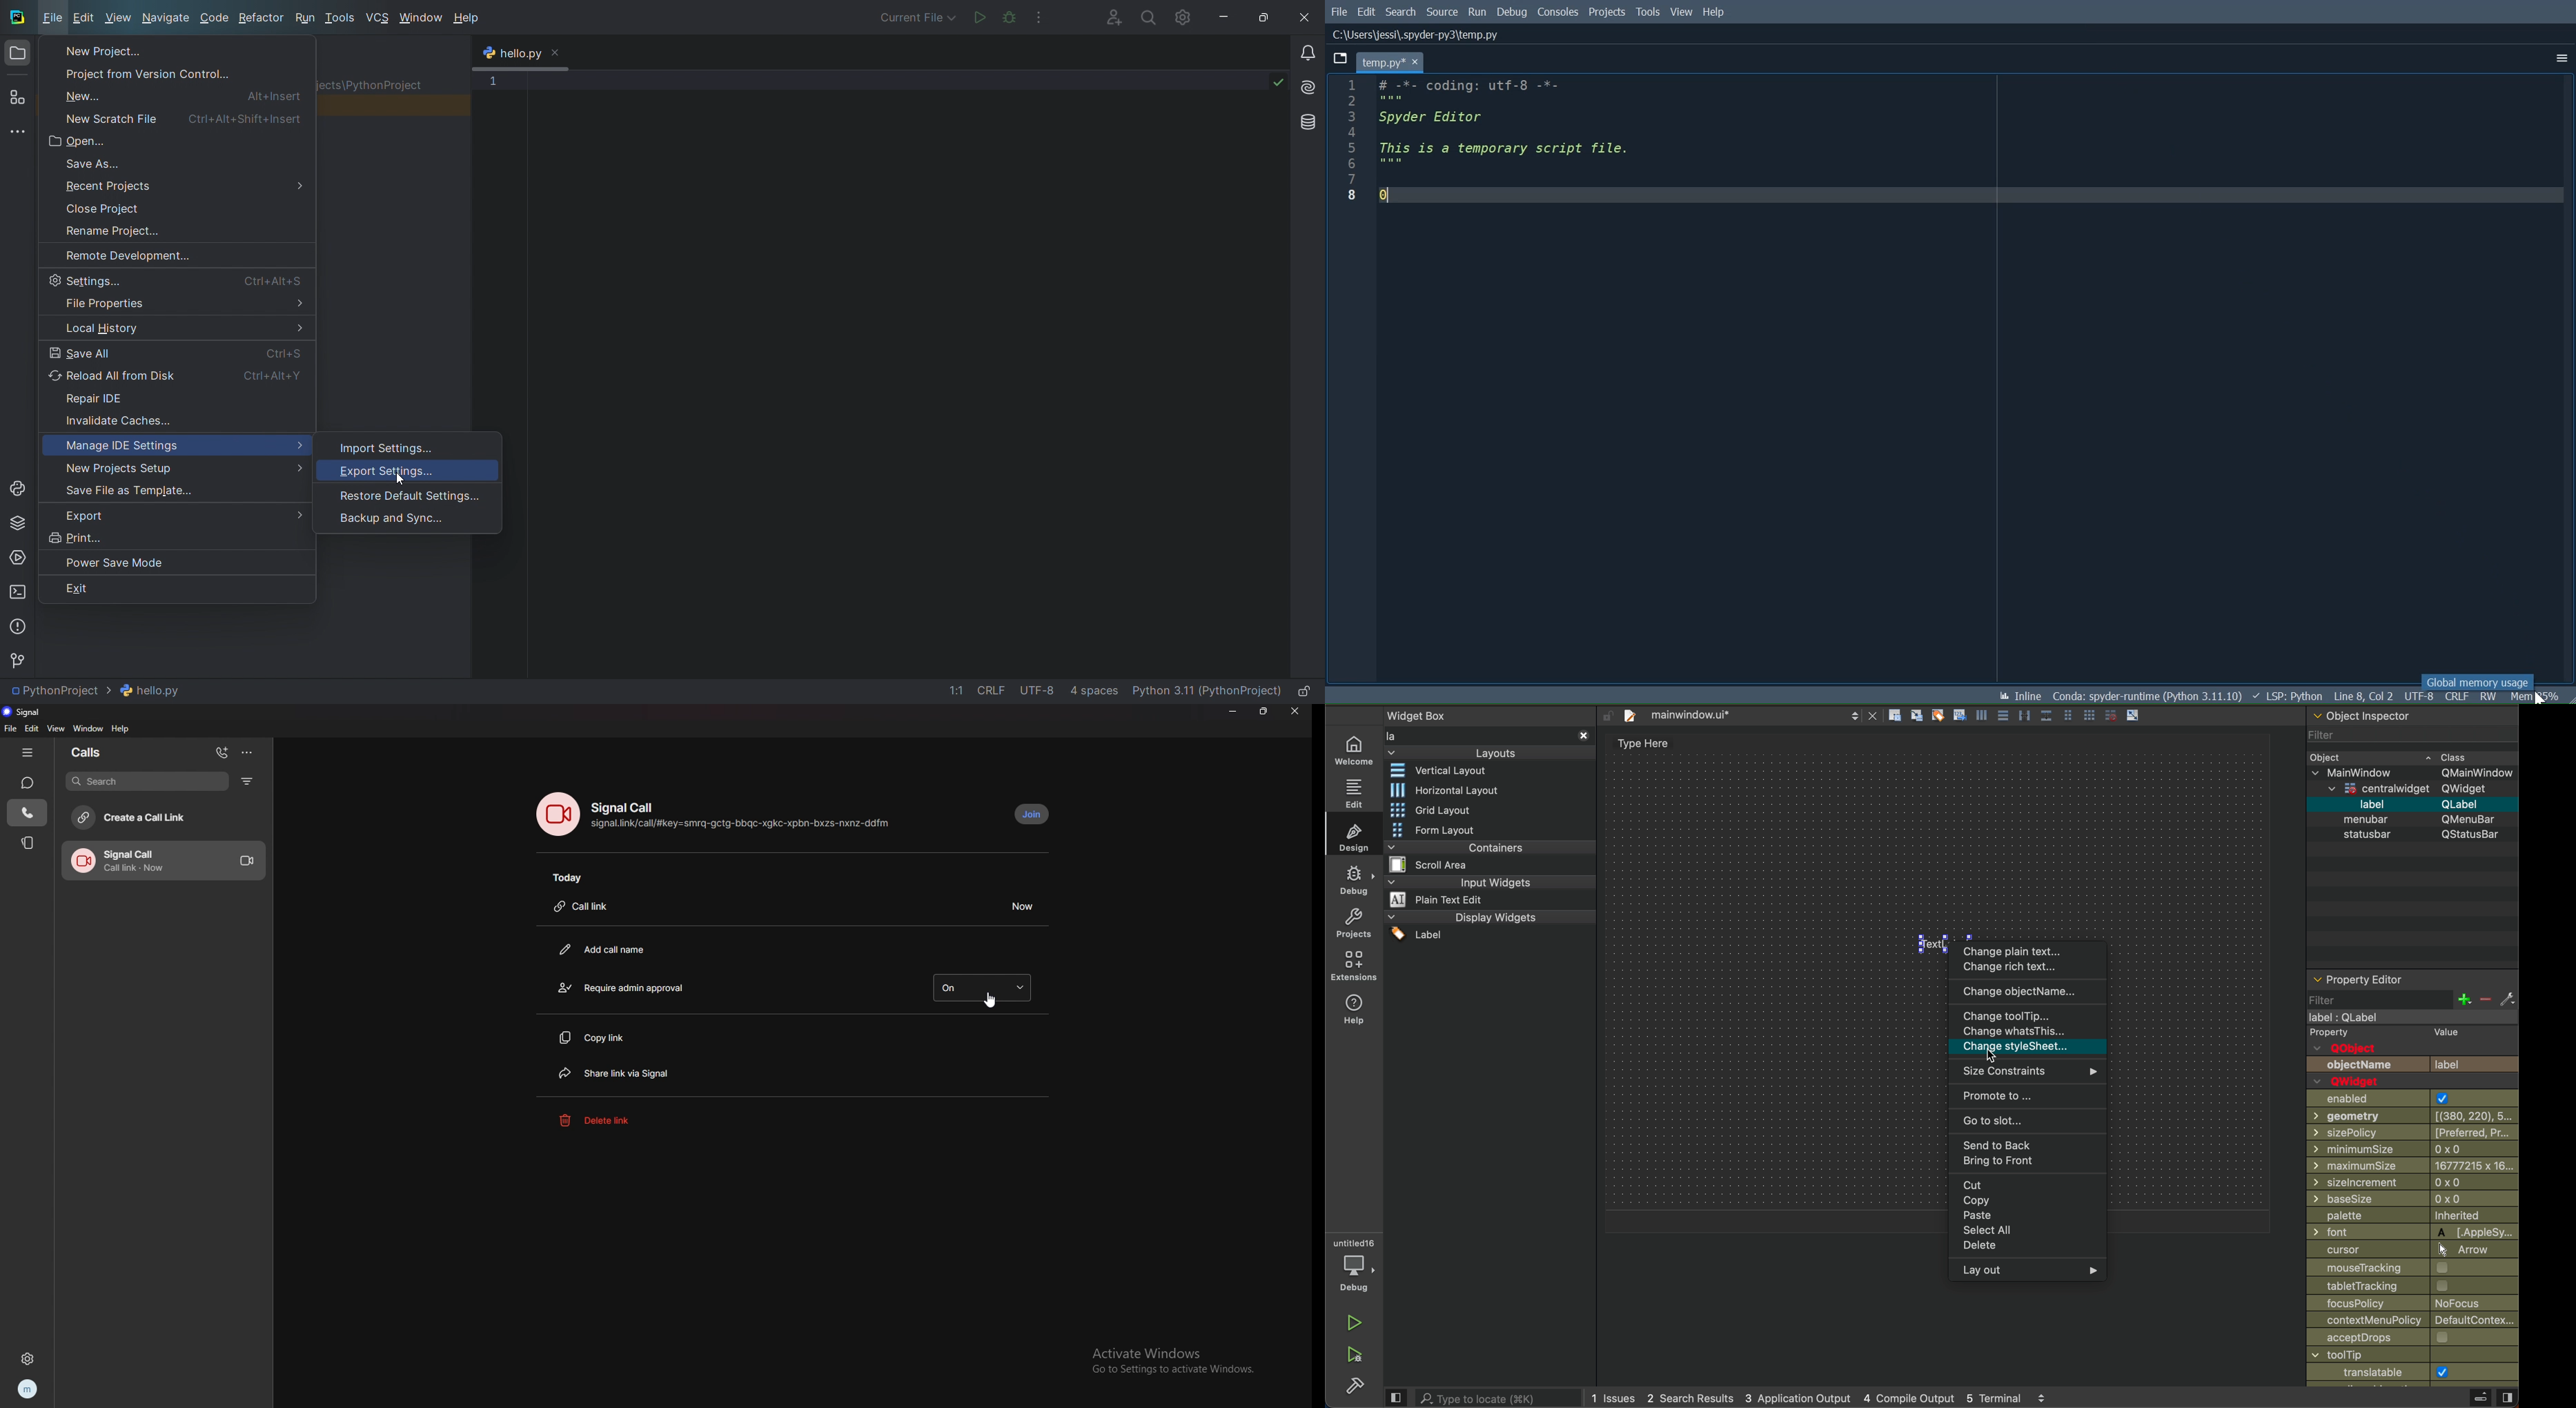  What do you see at coordinates (28, 752) in the screenshot?
I see `hide tab` at bounding box center [28, 752].